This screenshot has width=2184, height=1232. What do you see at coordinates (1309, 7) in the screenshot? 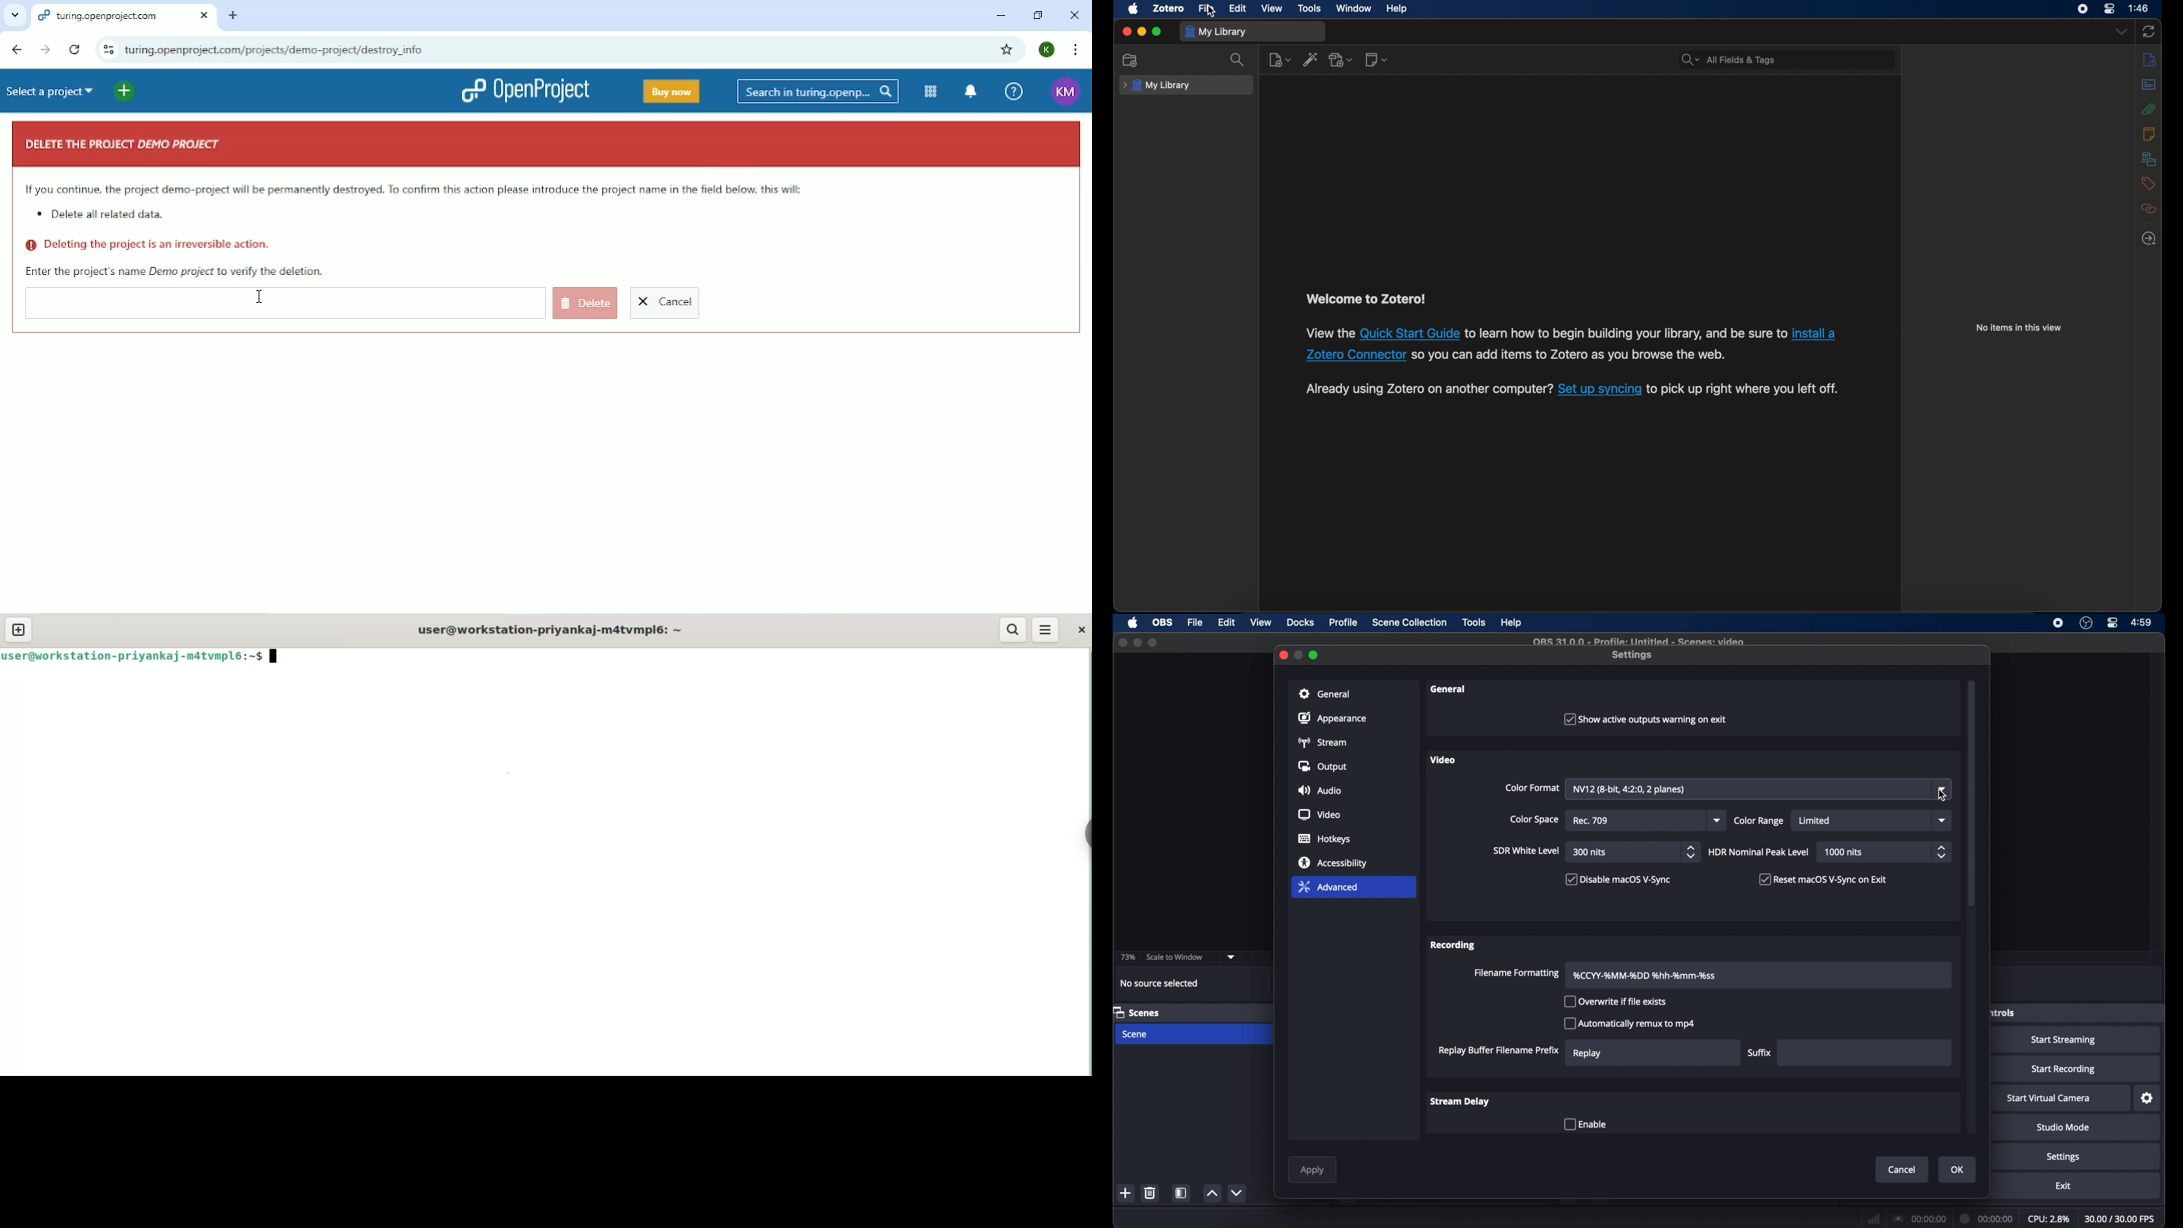
I see `tools` at bounding box center [1309, 7].